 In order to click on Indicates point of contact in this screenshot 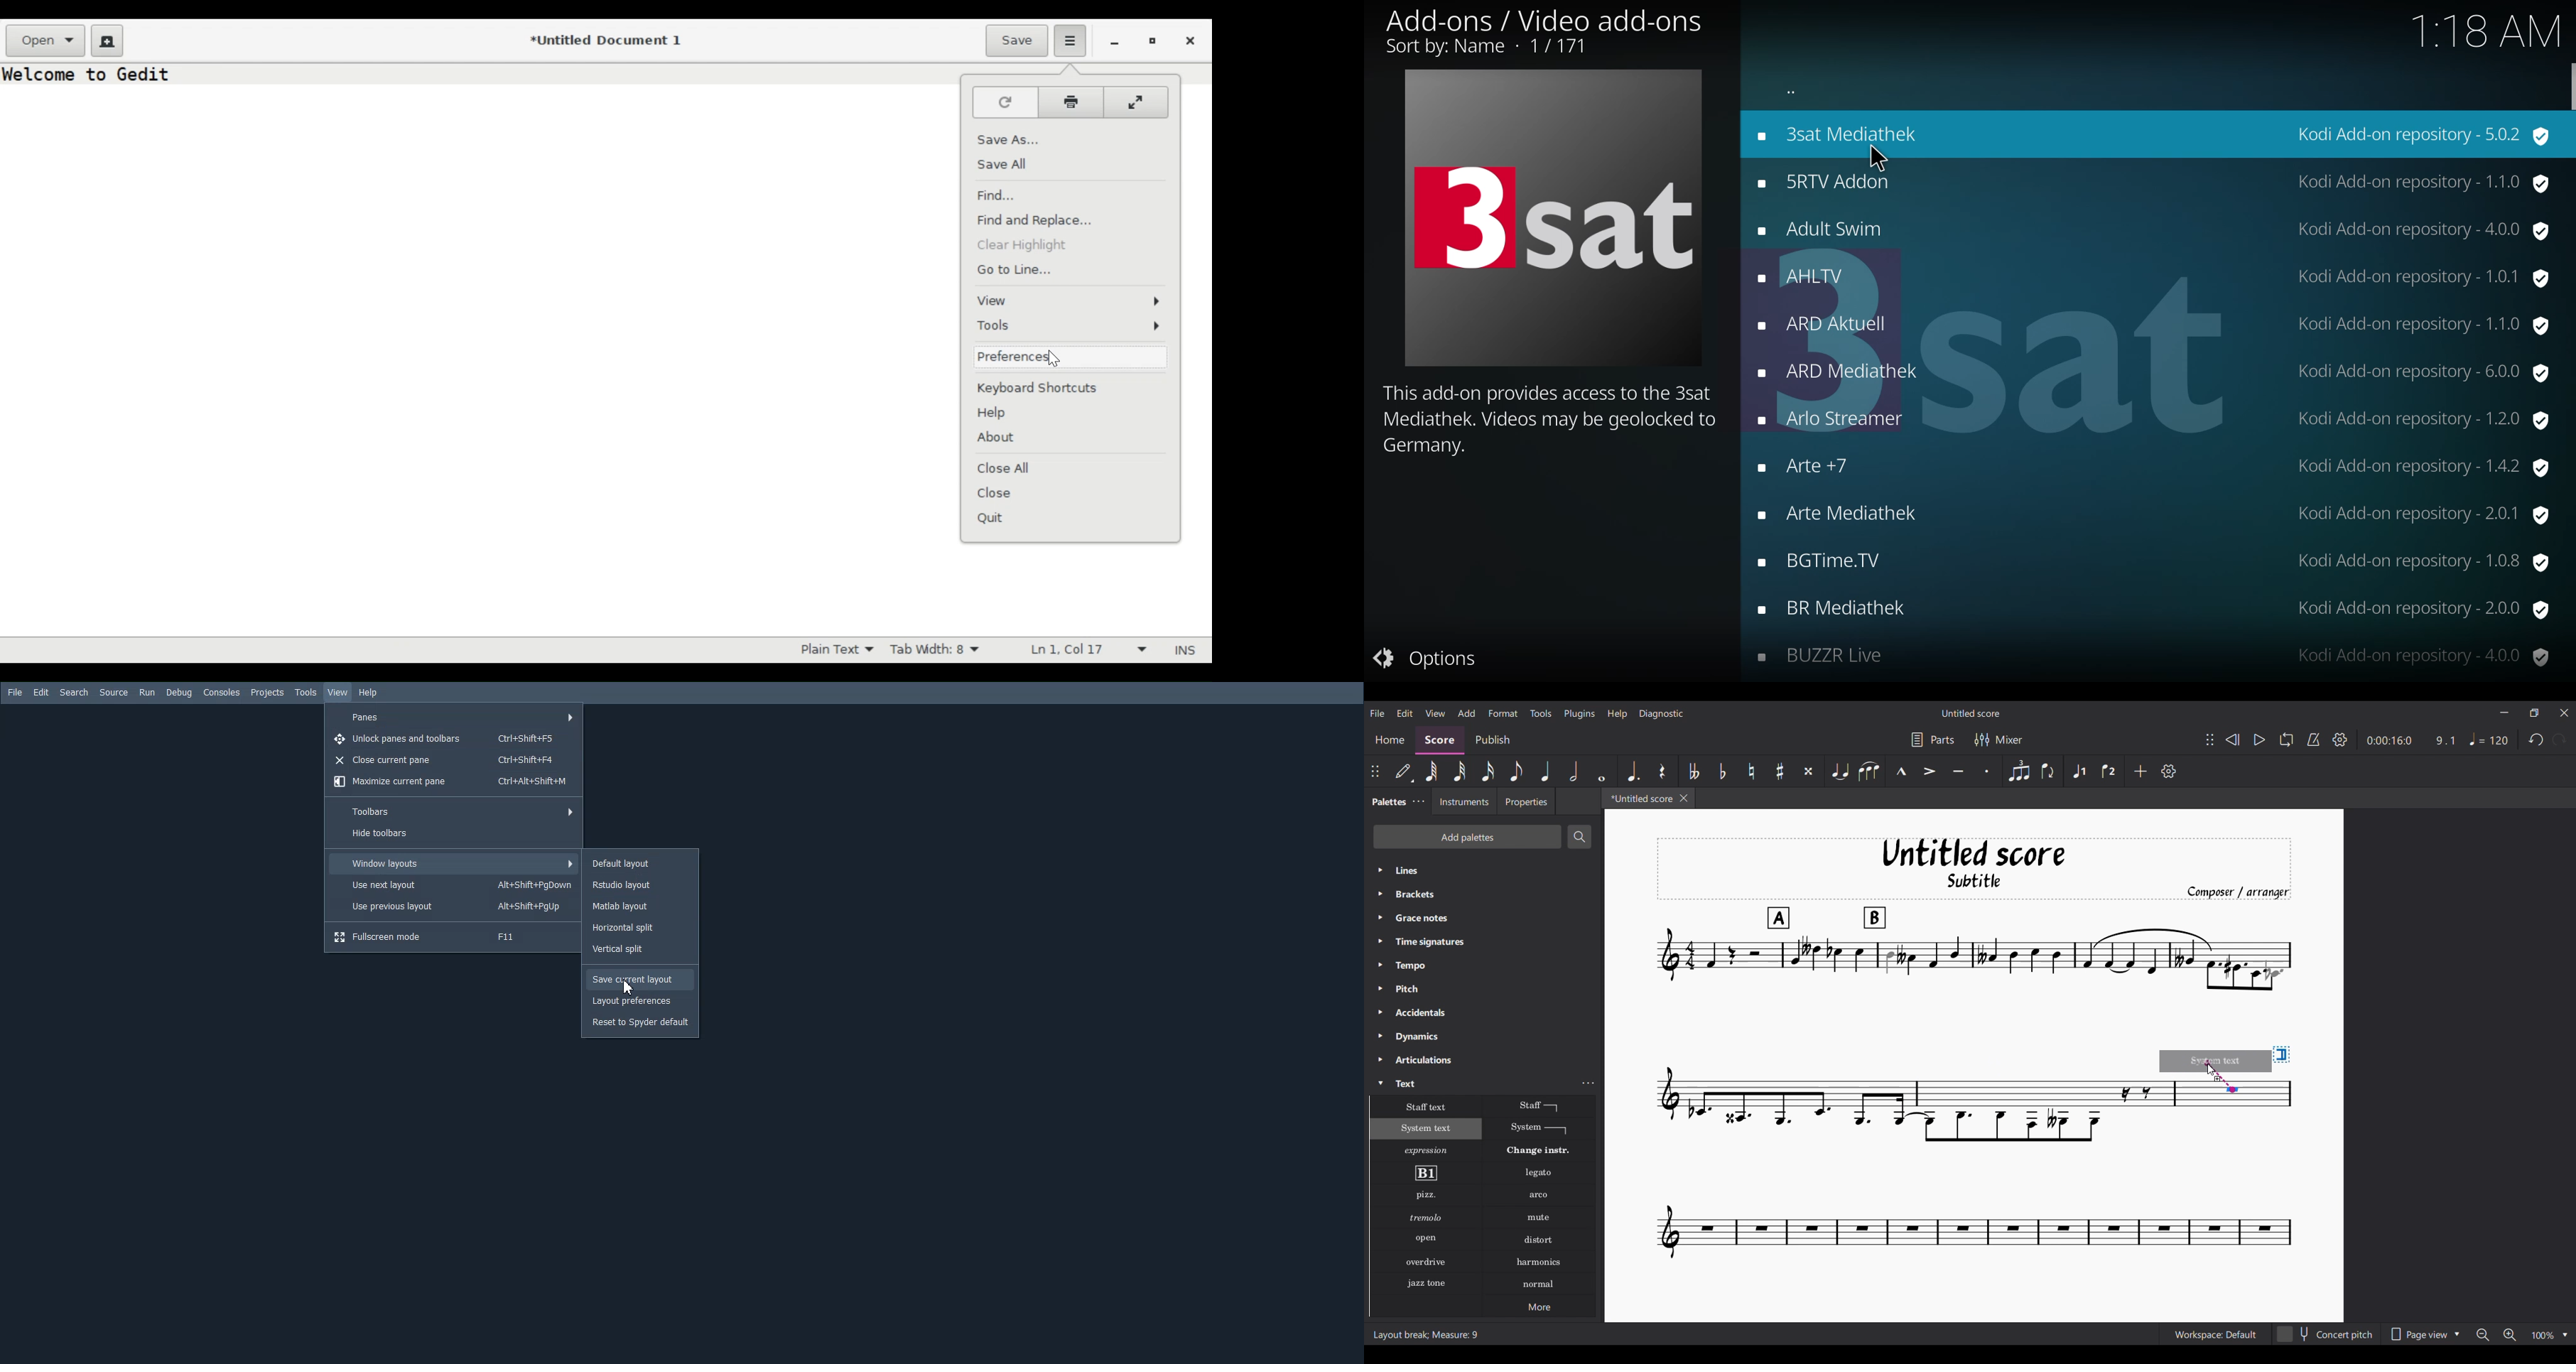, I will do `click(2232, 1085)`.